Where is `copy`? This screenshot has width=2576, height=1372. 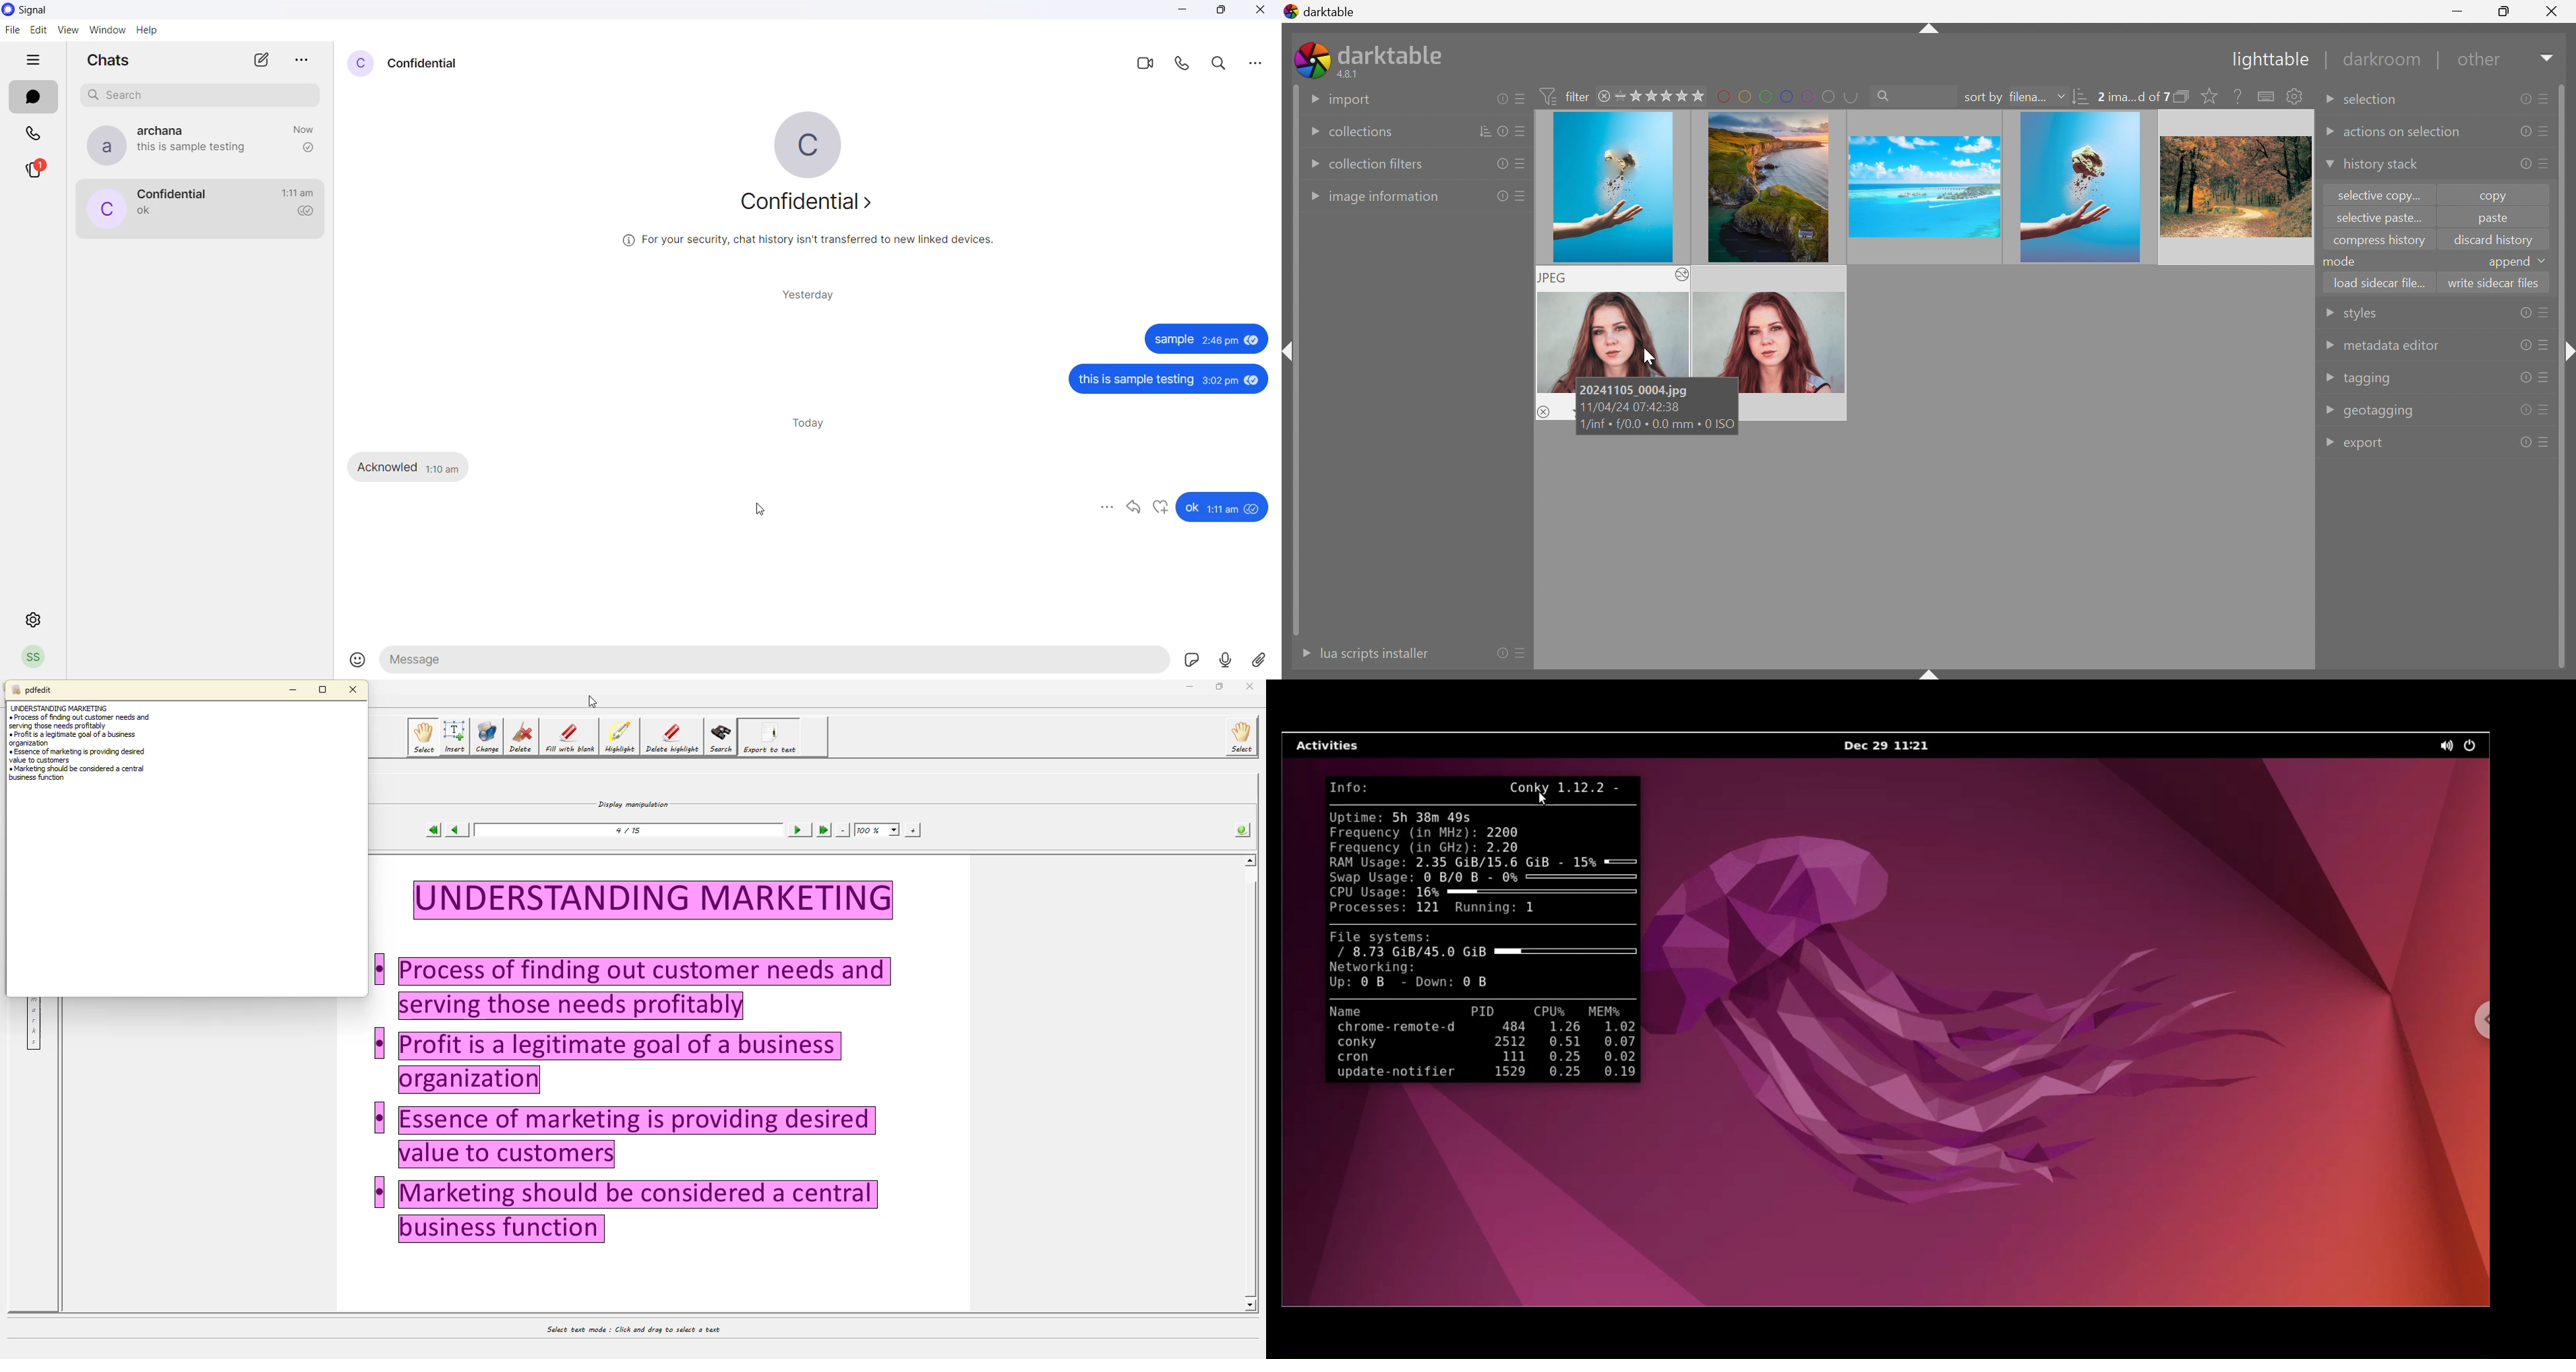 copy is located at coordinates (2500, 195).